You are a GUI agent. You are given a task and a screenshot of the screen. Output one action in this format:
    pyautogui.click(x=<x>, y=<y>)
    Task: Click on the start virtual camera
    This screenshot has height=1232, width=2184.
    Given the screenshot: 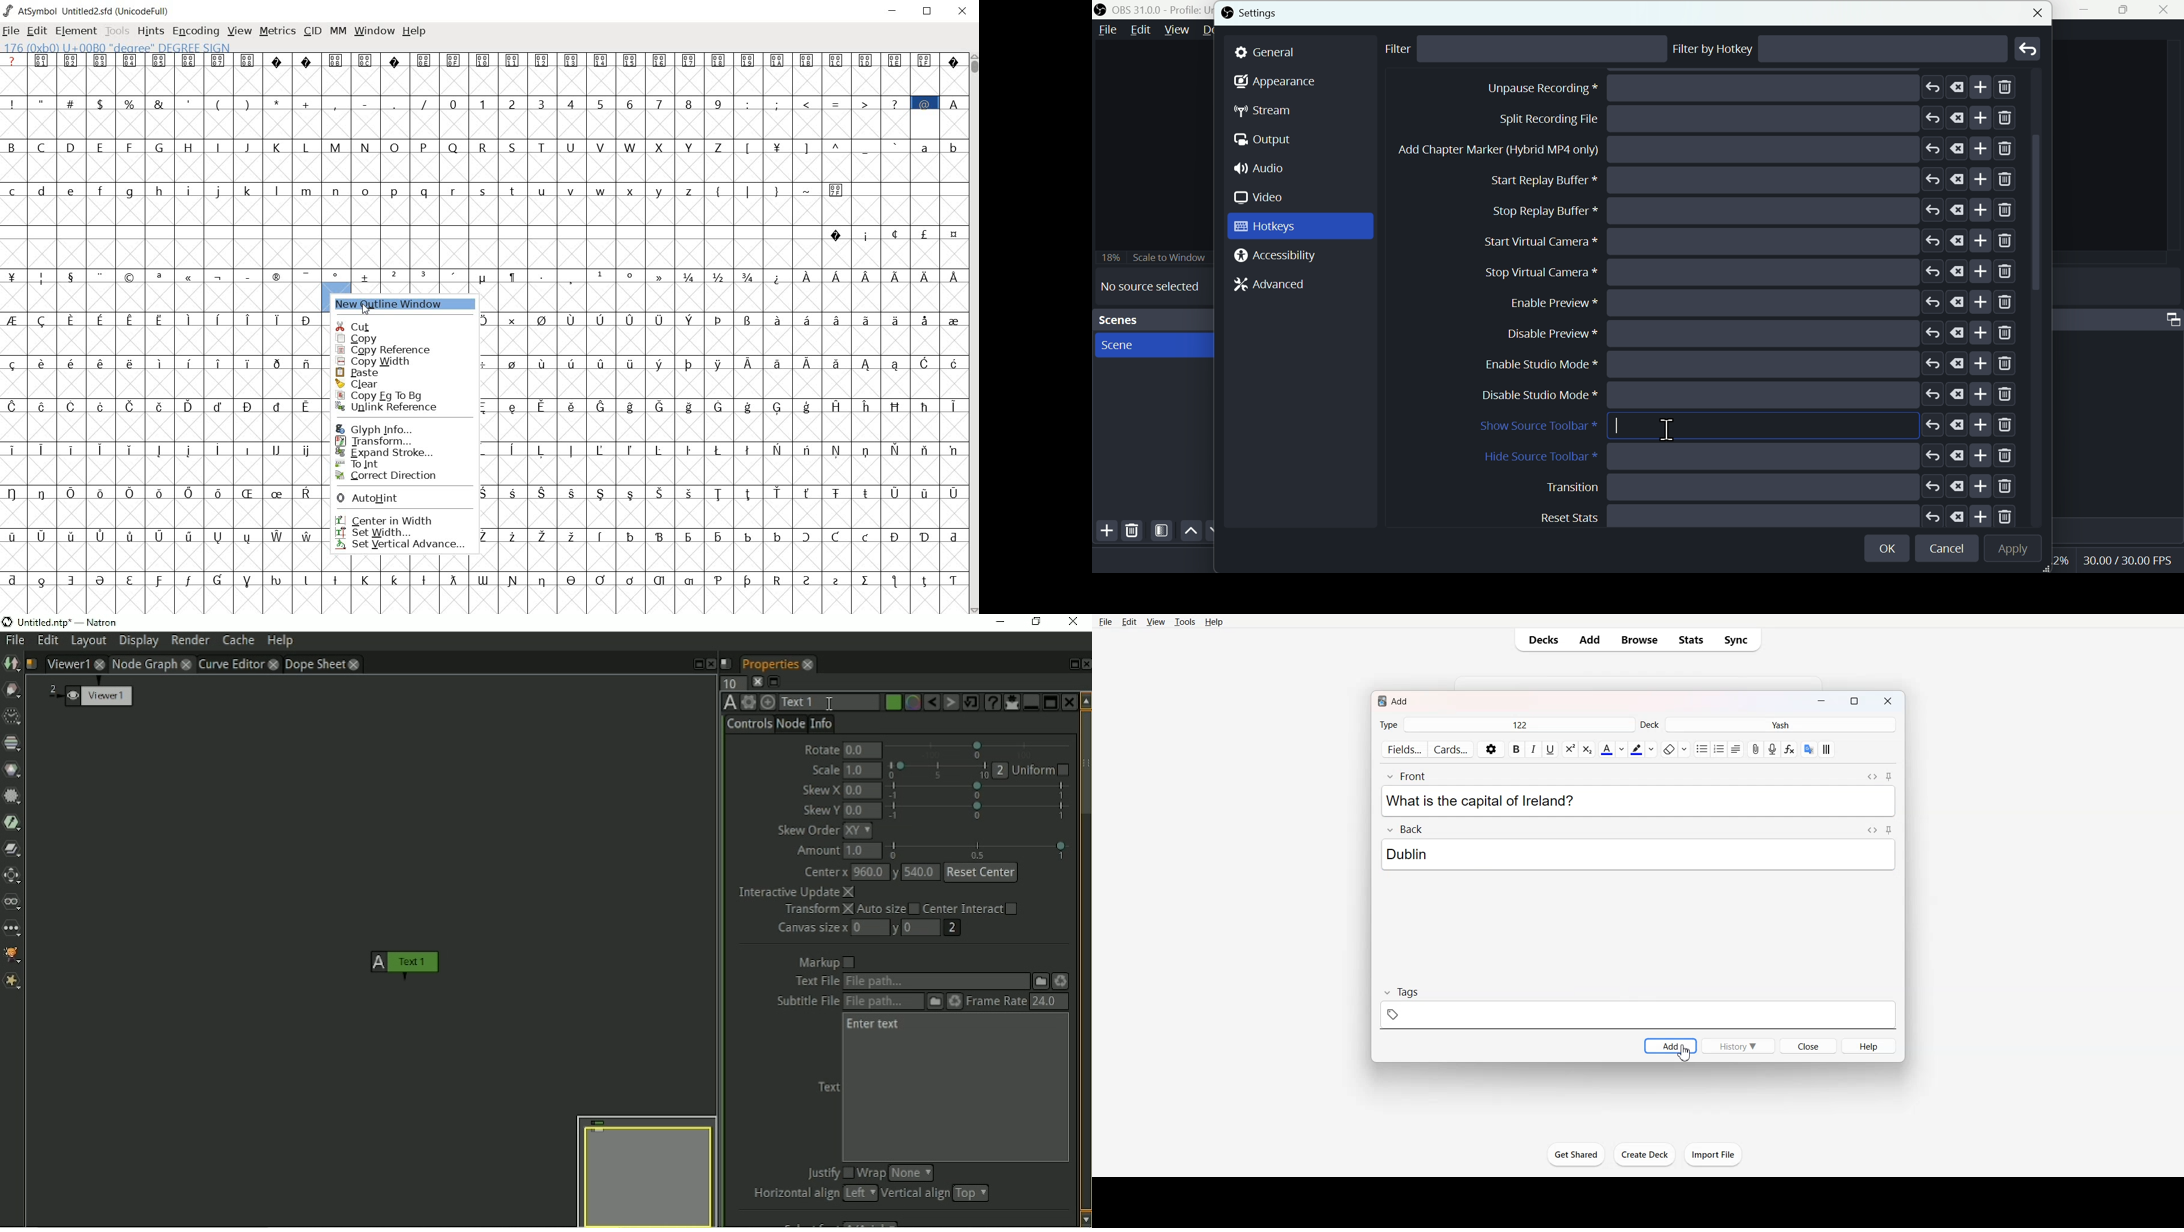 What is the action you would take?
    pyautogui.click(x=1745, y=364)
    